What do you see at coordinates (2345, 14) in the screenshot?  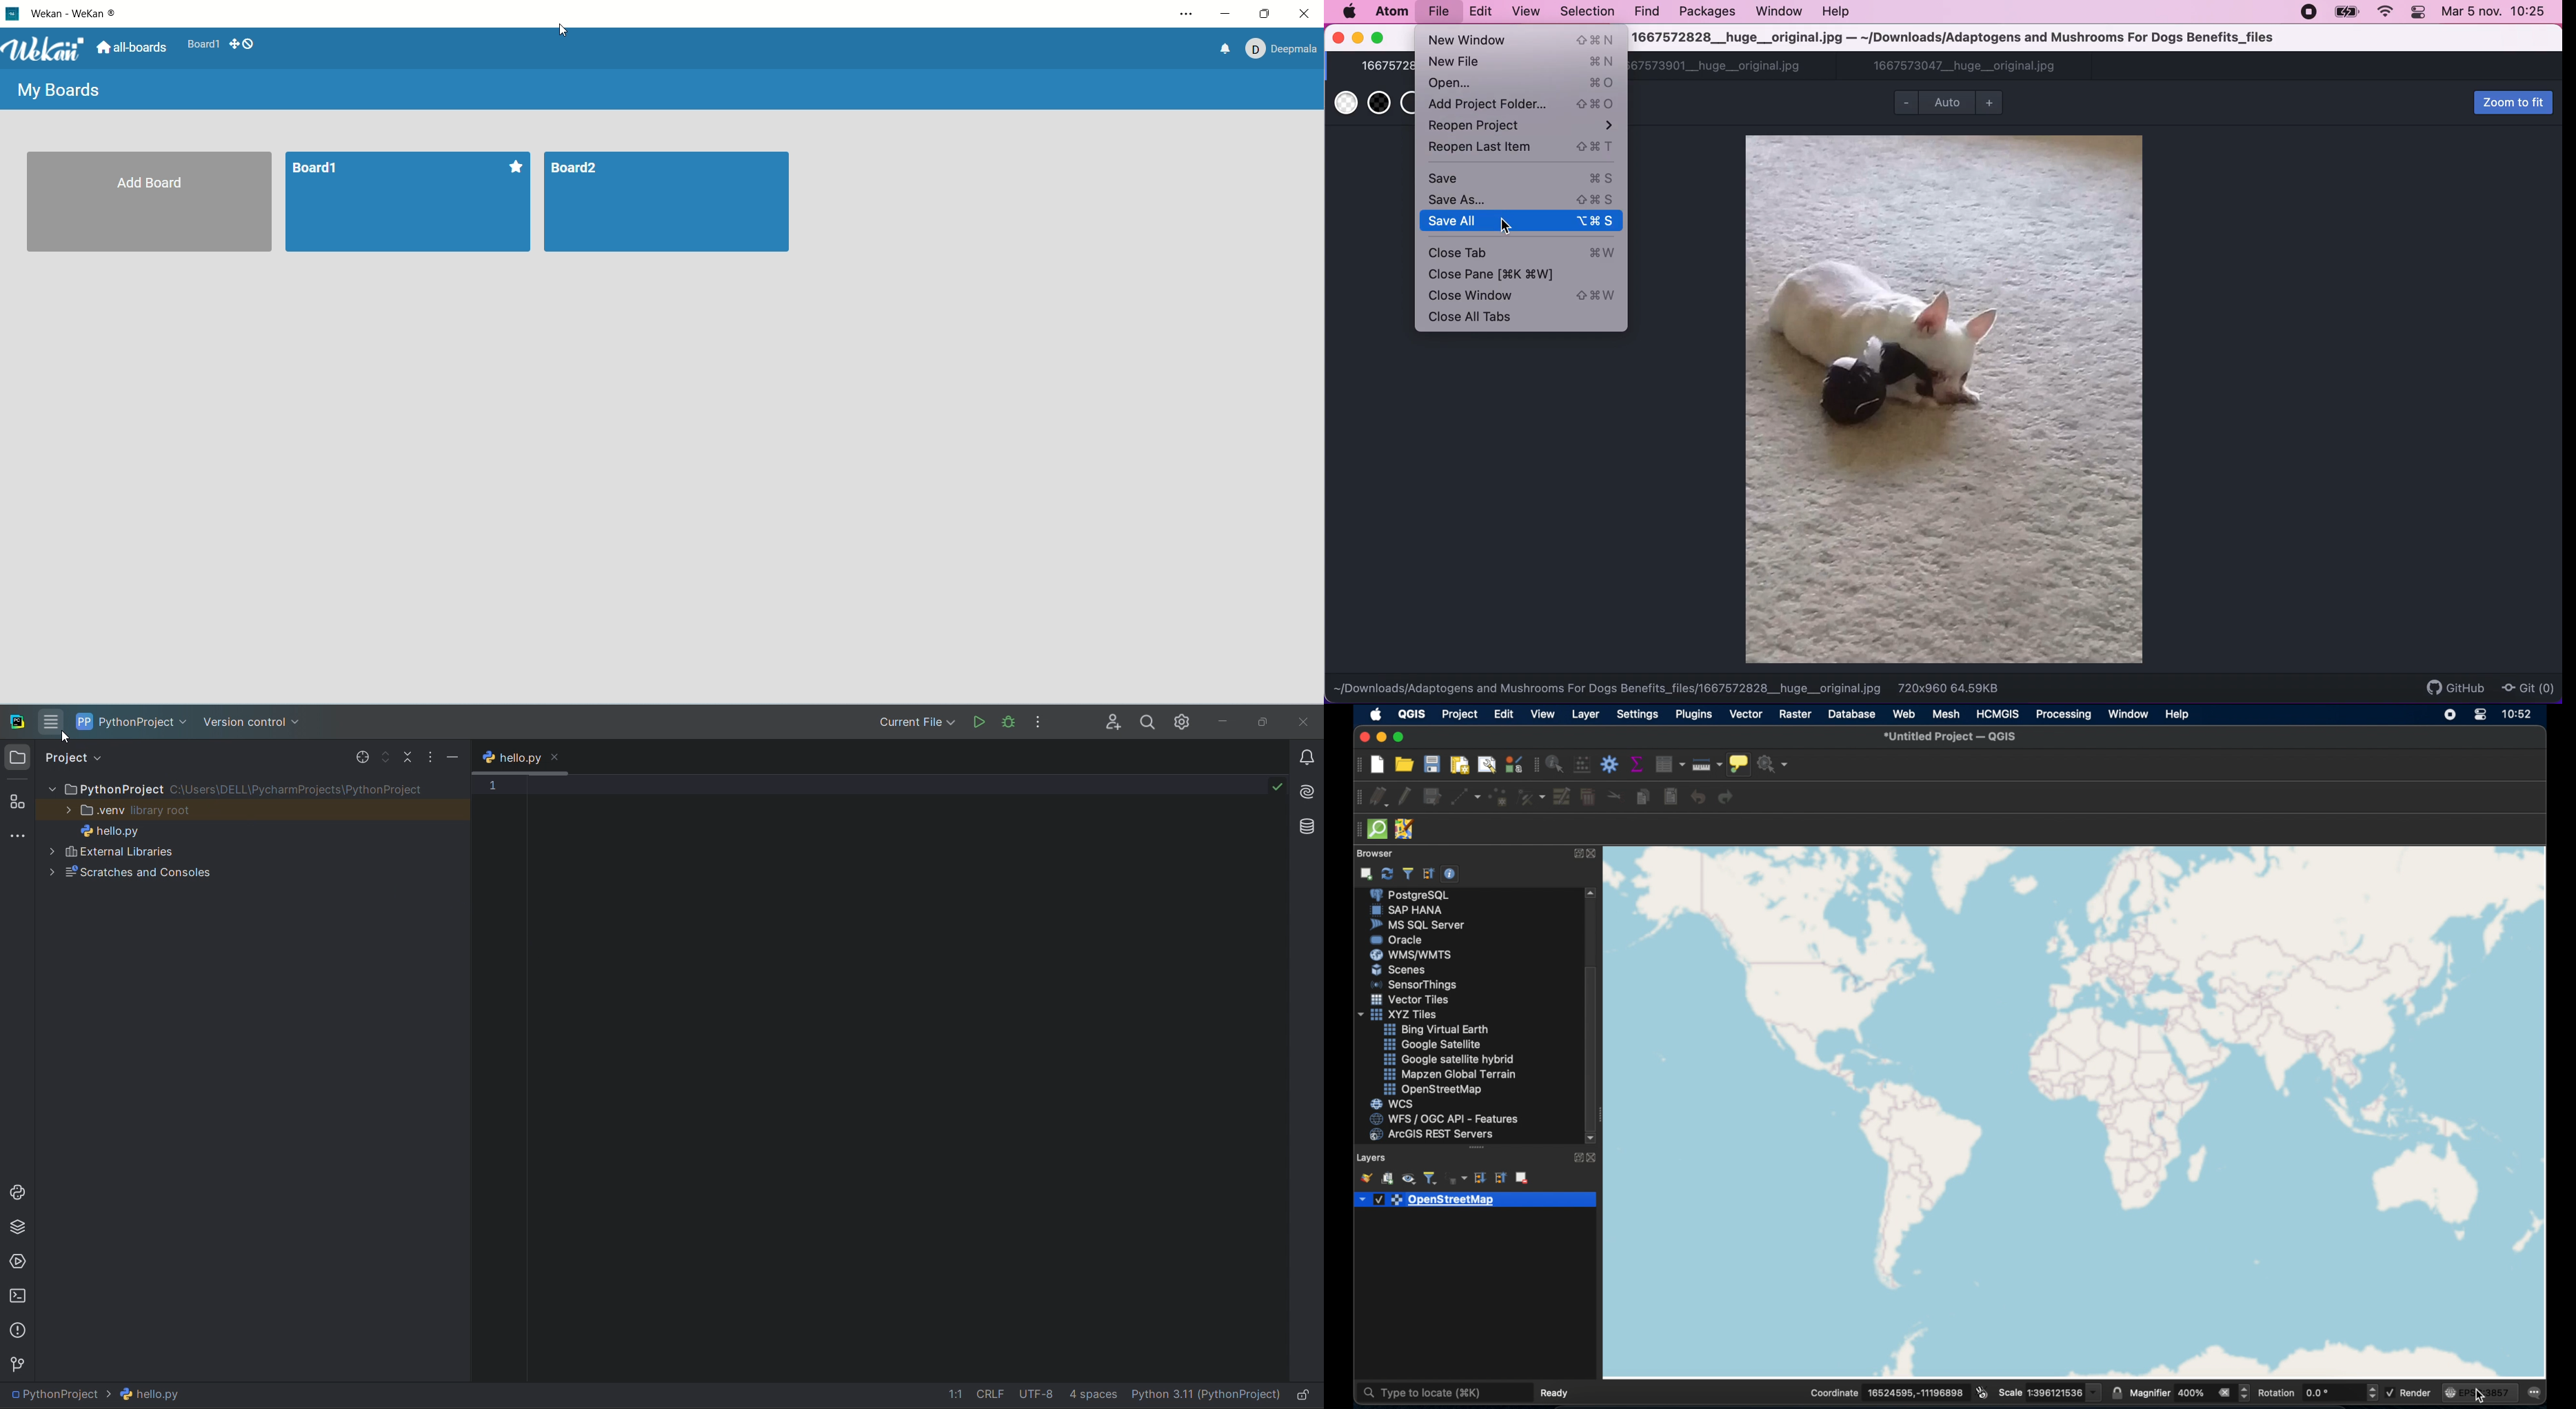 I see `battery` at bounding box center [2345, 14].